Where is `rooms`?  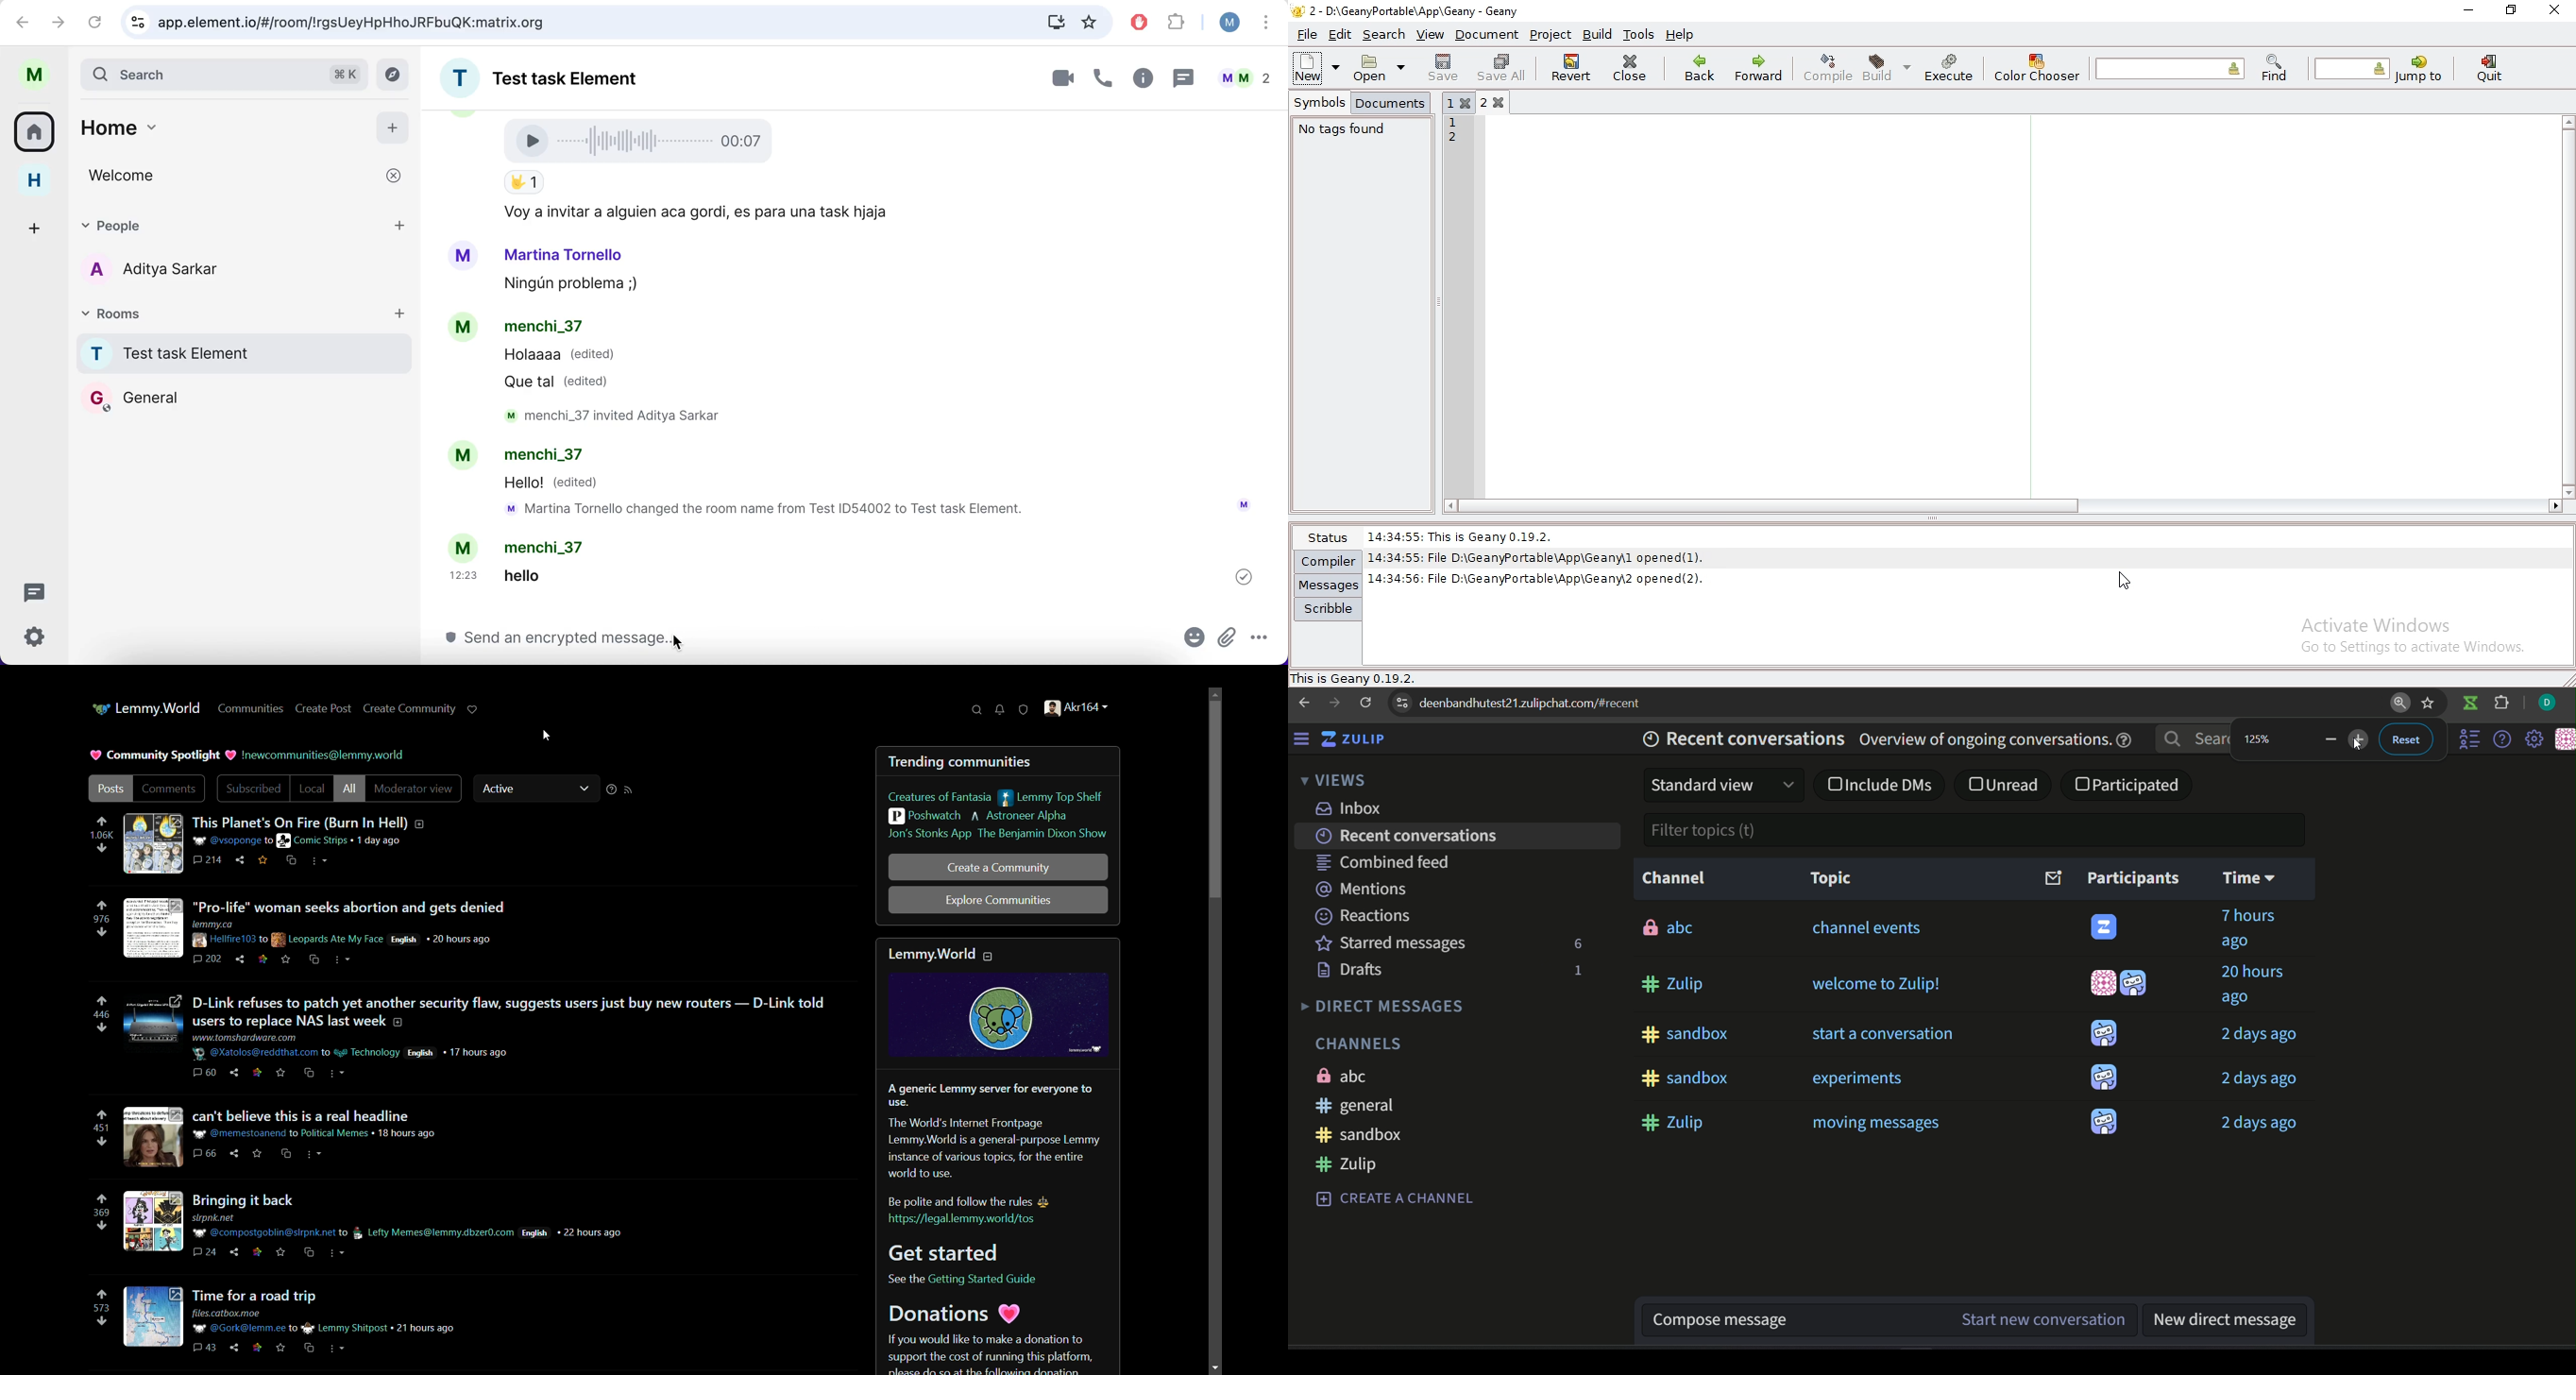
rooms is located at coordinates (165, 312).